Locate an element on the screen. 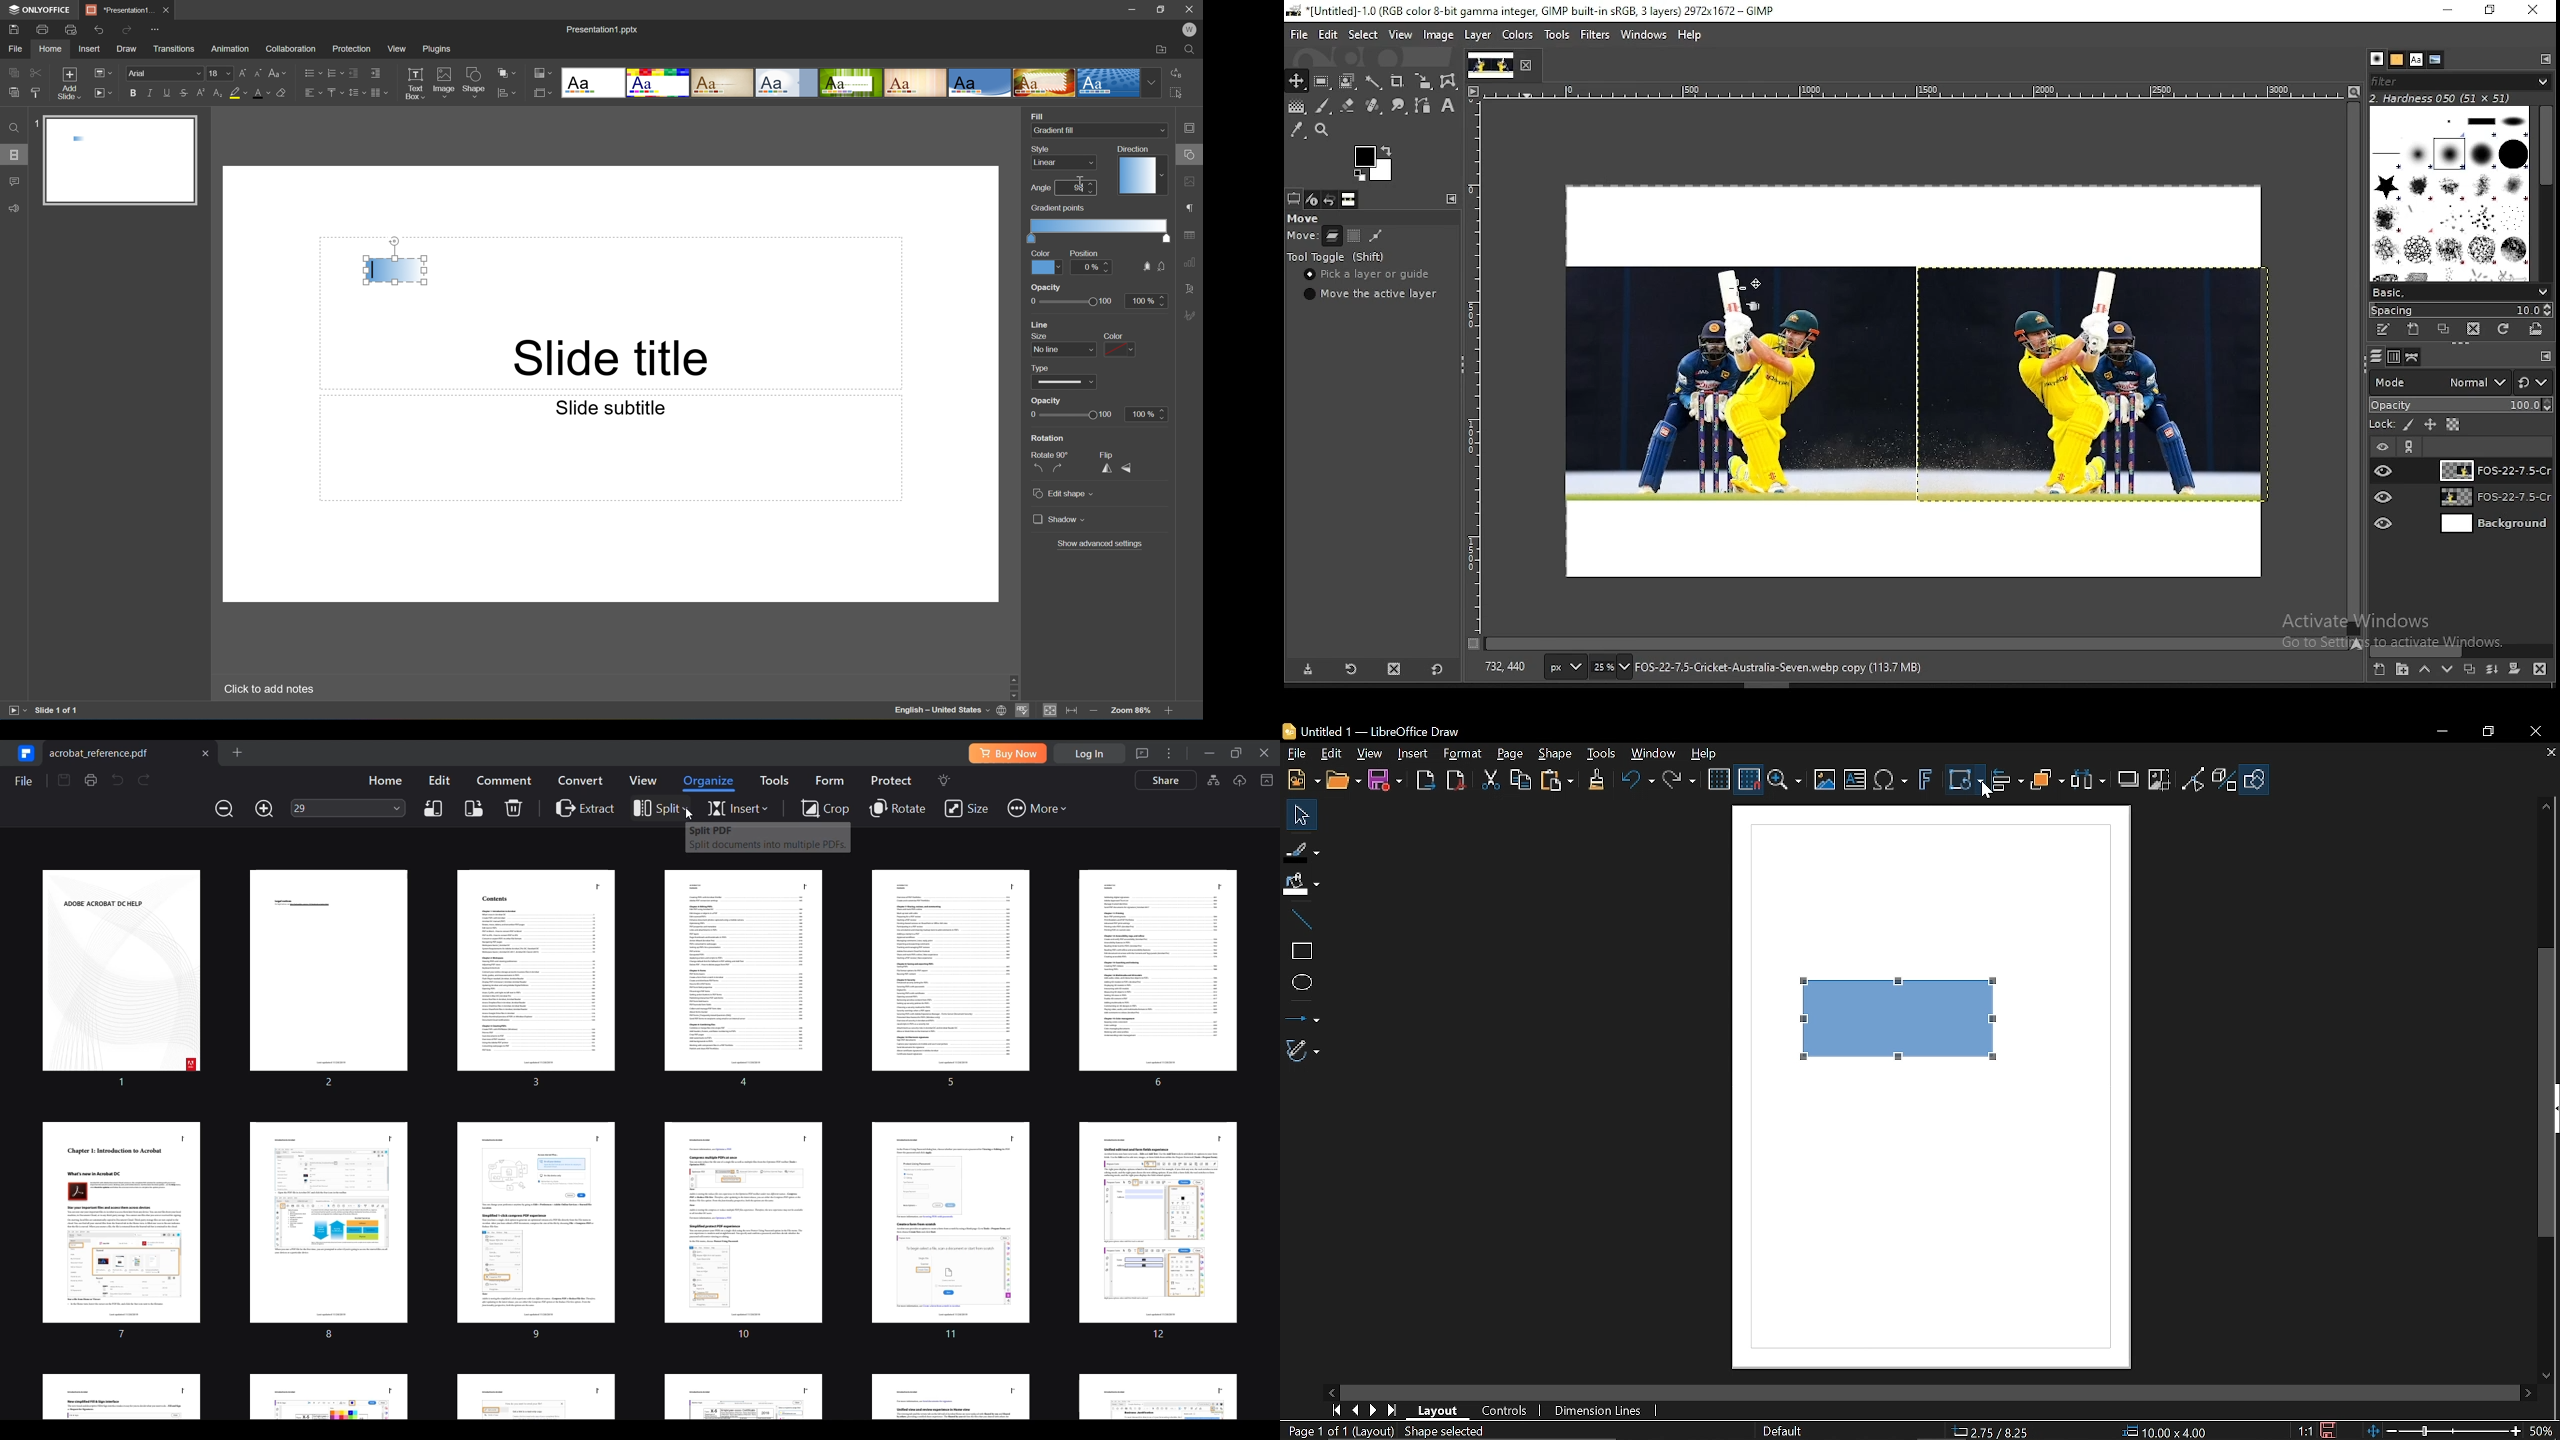  Fill color is located at coordinates (1300, 885).